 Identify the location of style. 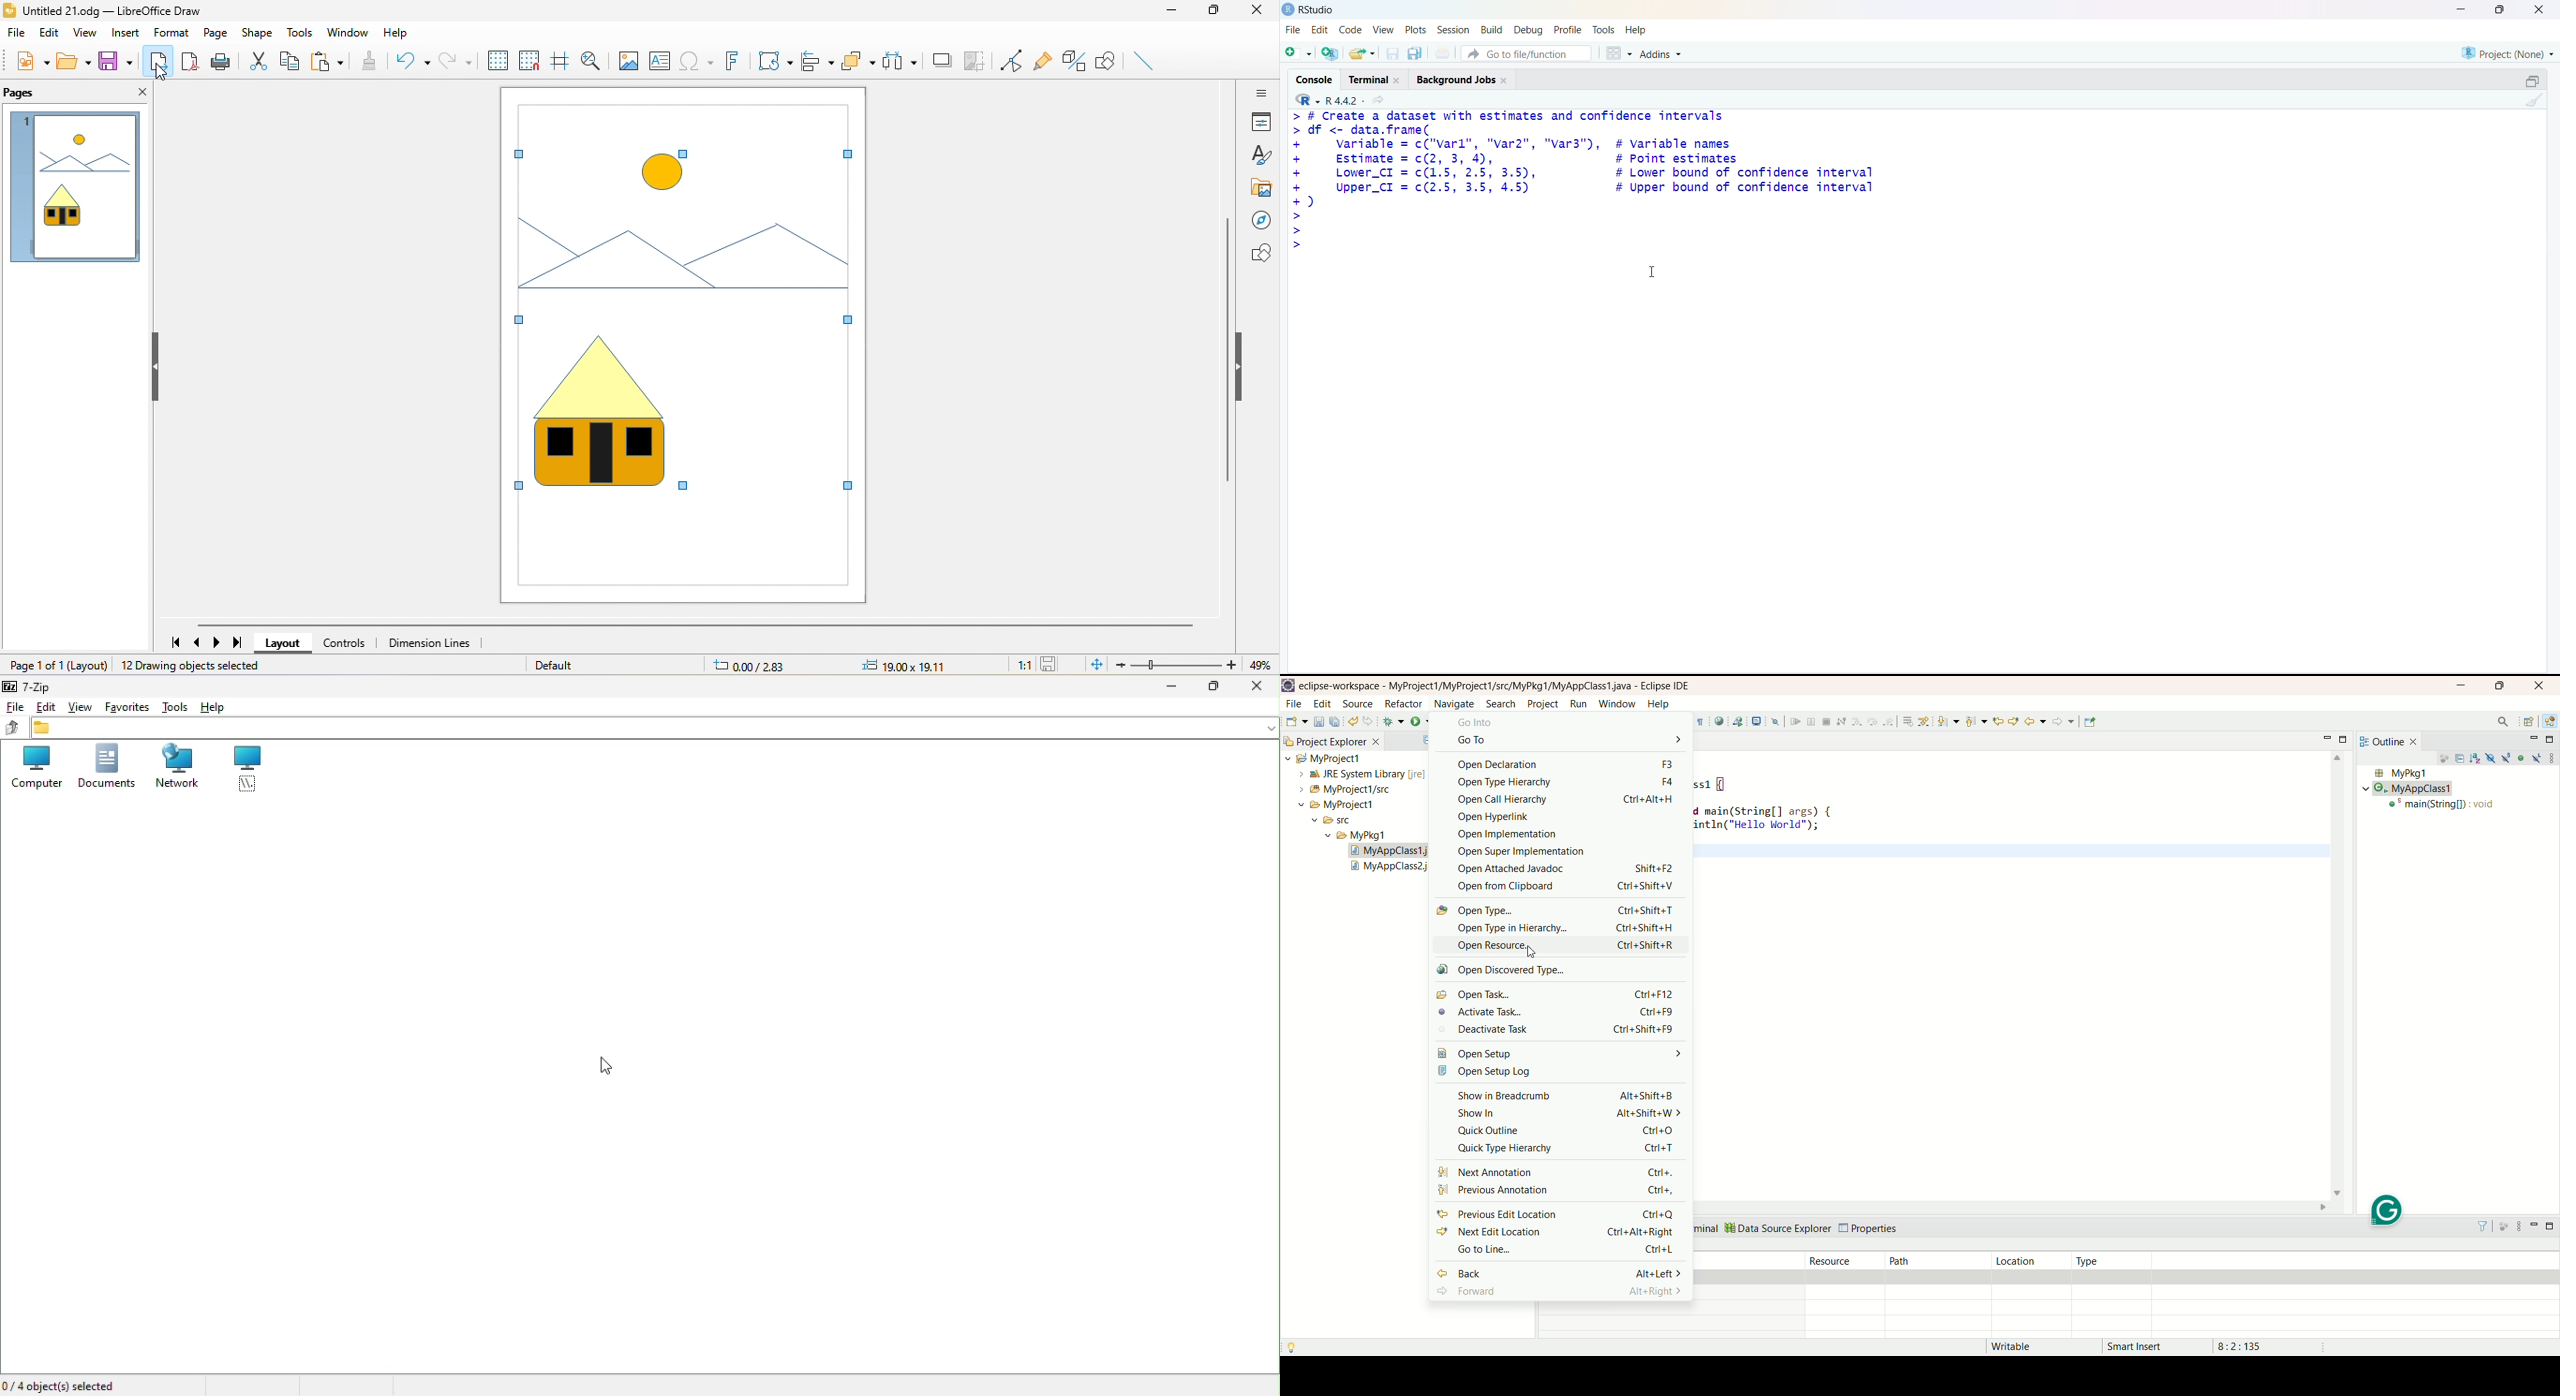
(1262, 155).